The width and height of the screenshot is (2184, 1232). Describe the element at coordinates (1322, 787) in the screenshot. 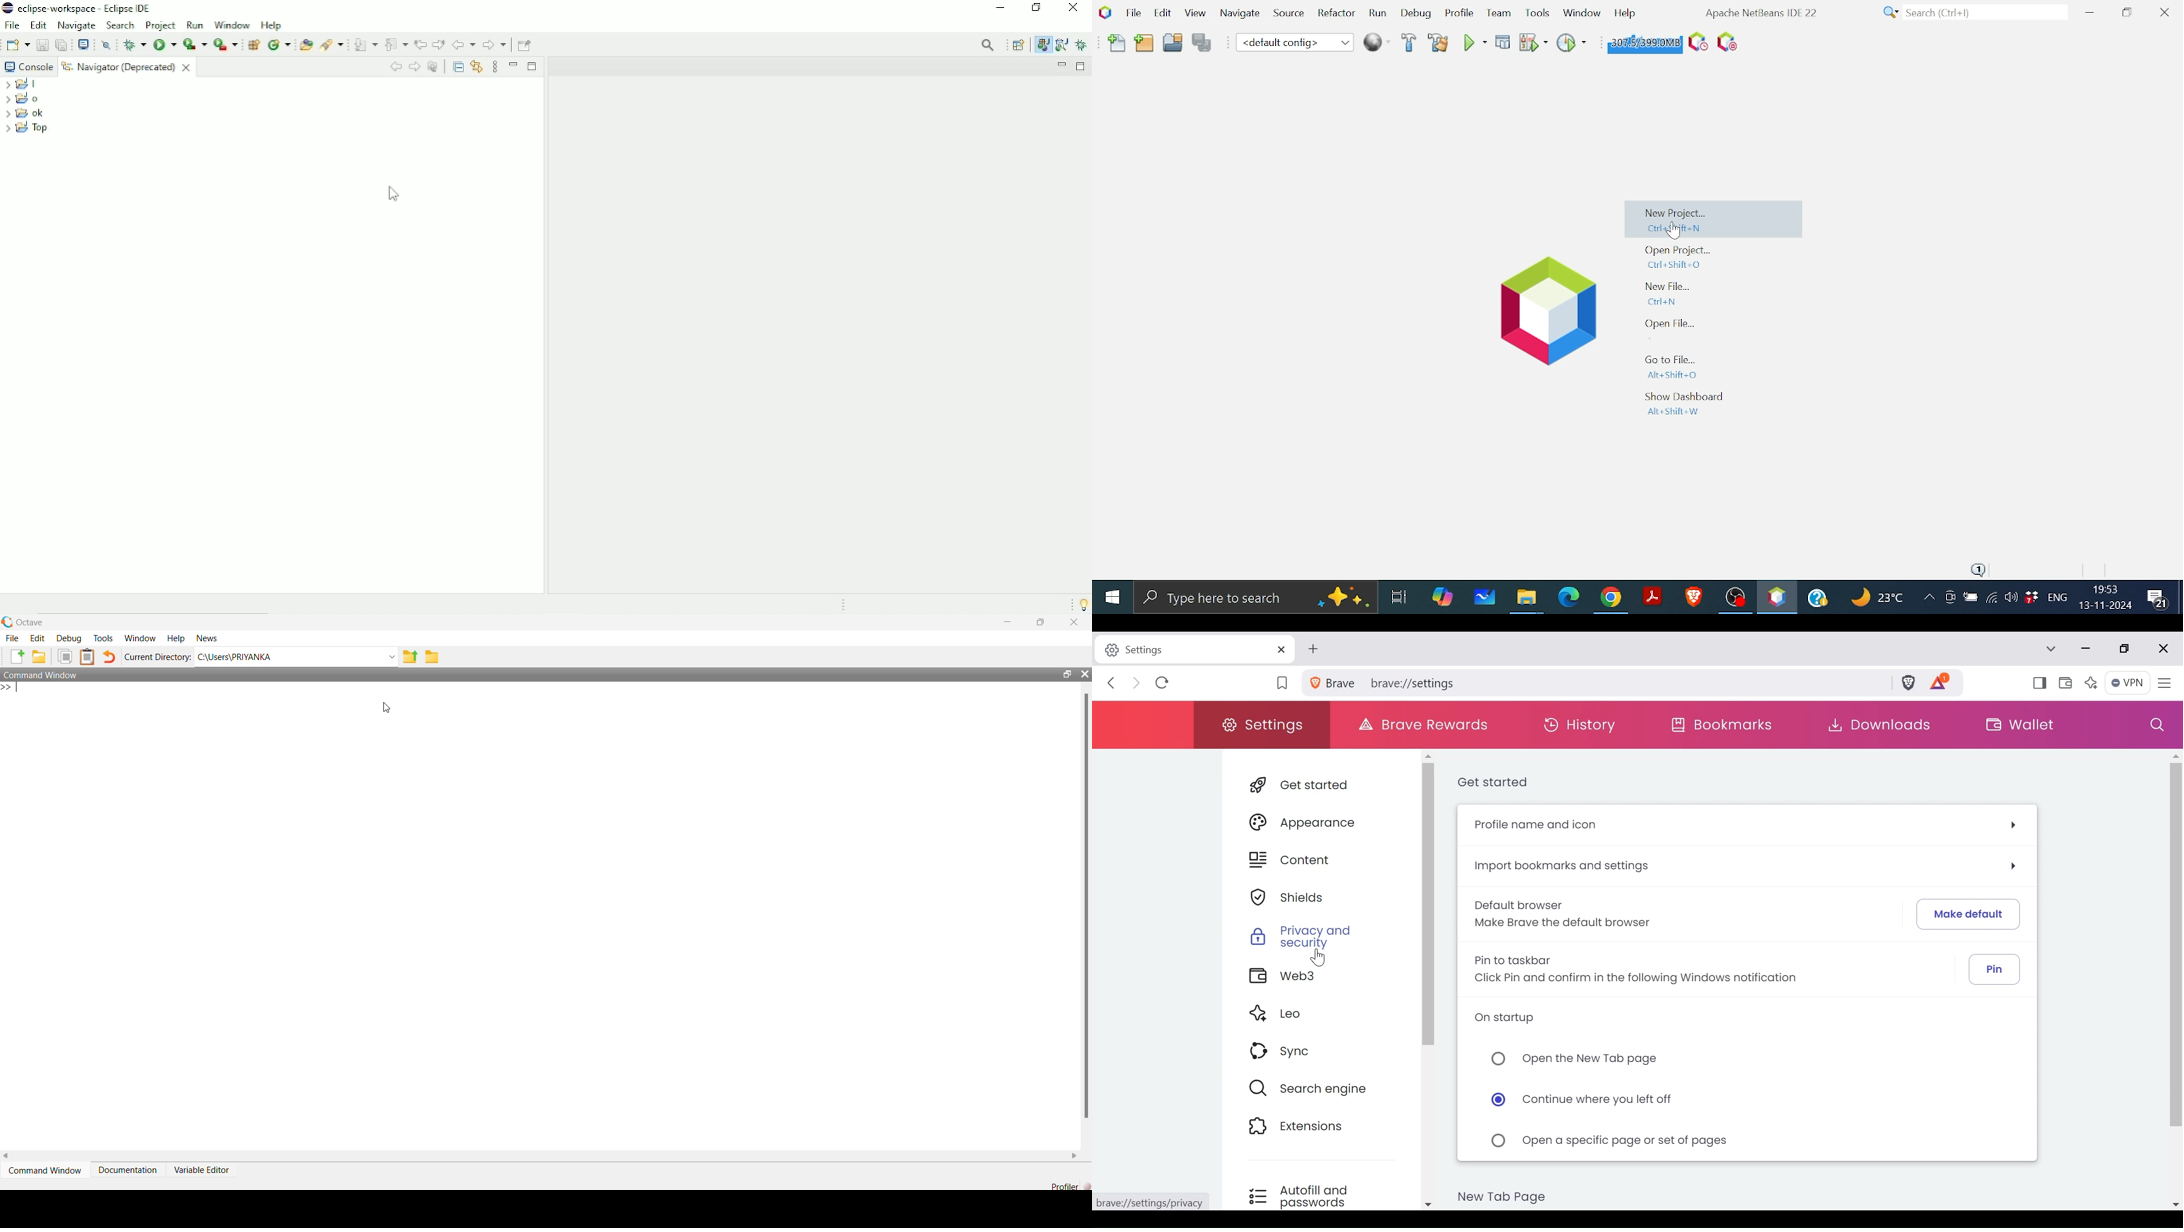

I see `Get Starte` at that location.